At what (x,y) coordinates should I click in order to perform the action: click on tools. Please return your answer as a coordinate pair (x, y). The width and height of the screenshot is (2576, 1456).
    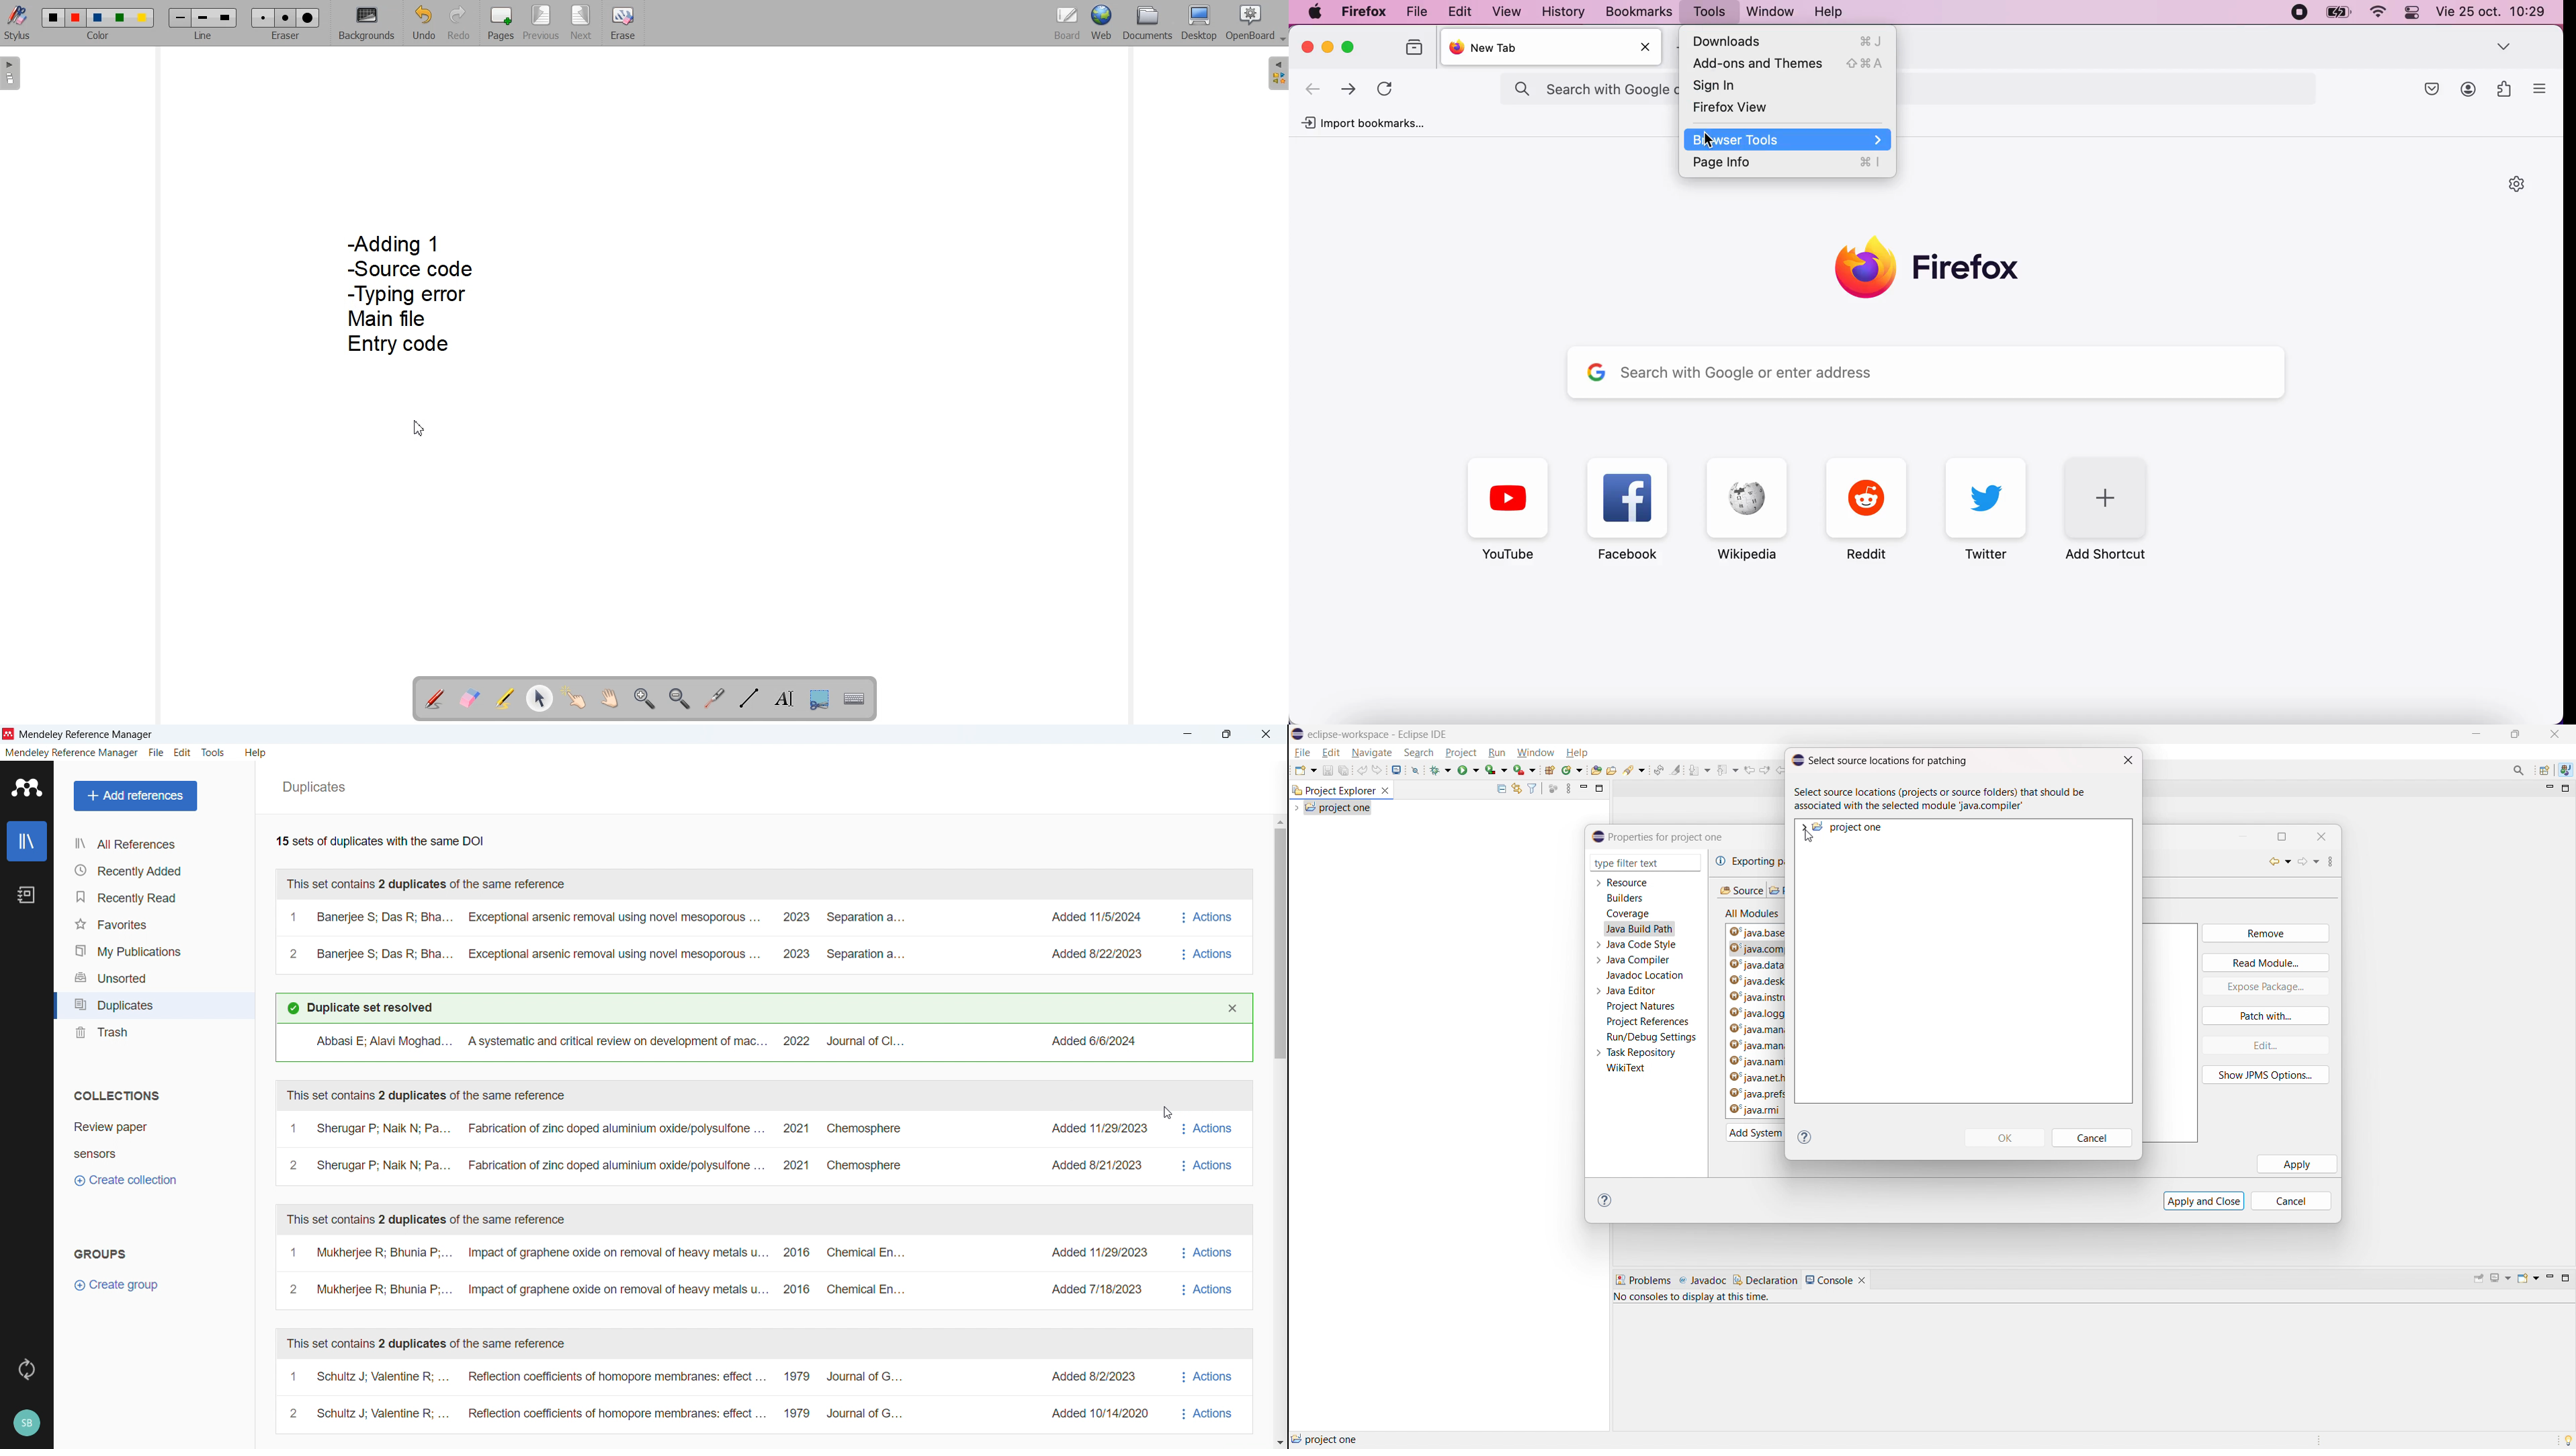
    Looking at the image, I should click on (213, 753).